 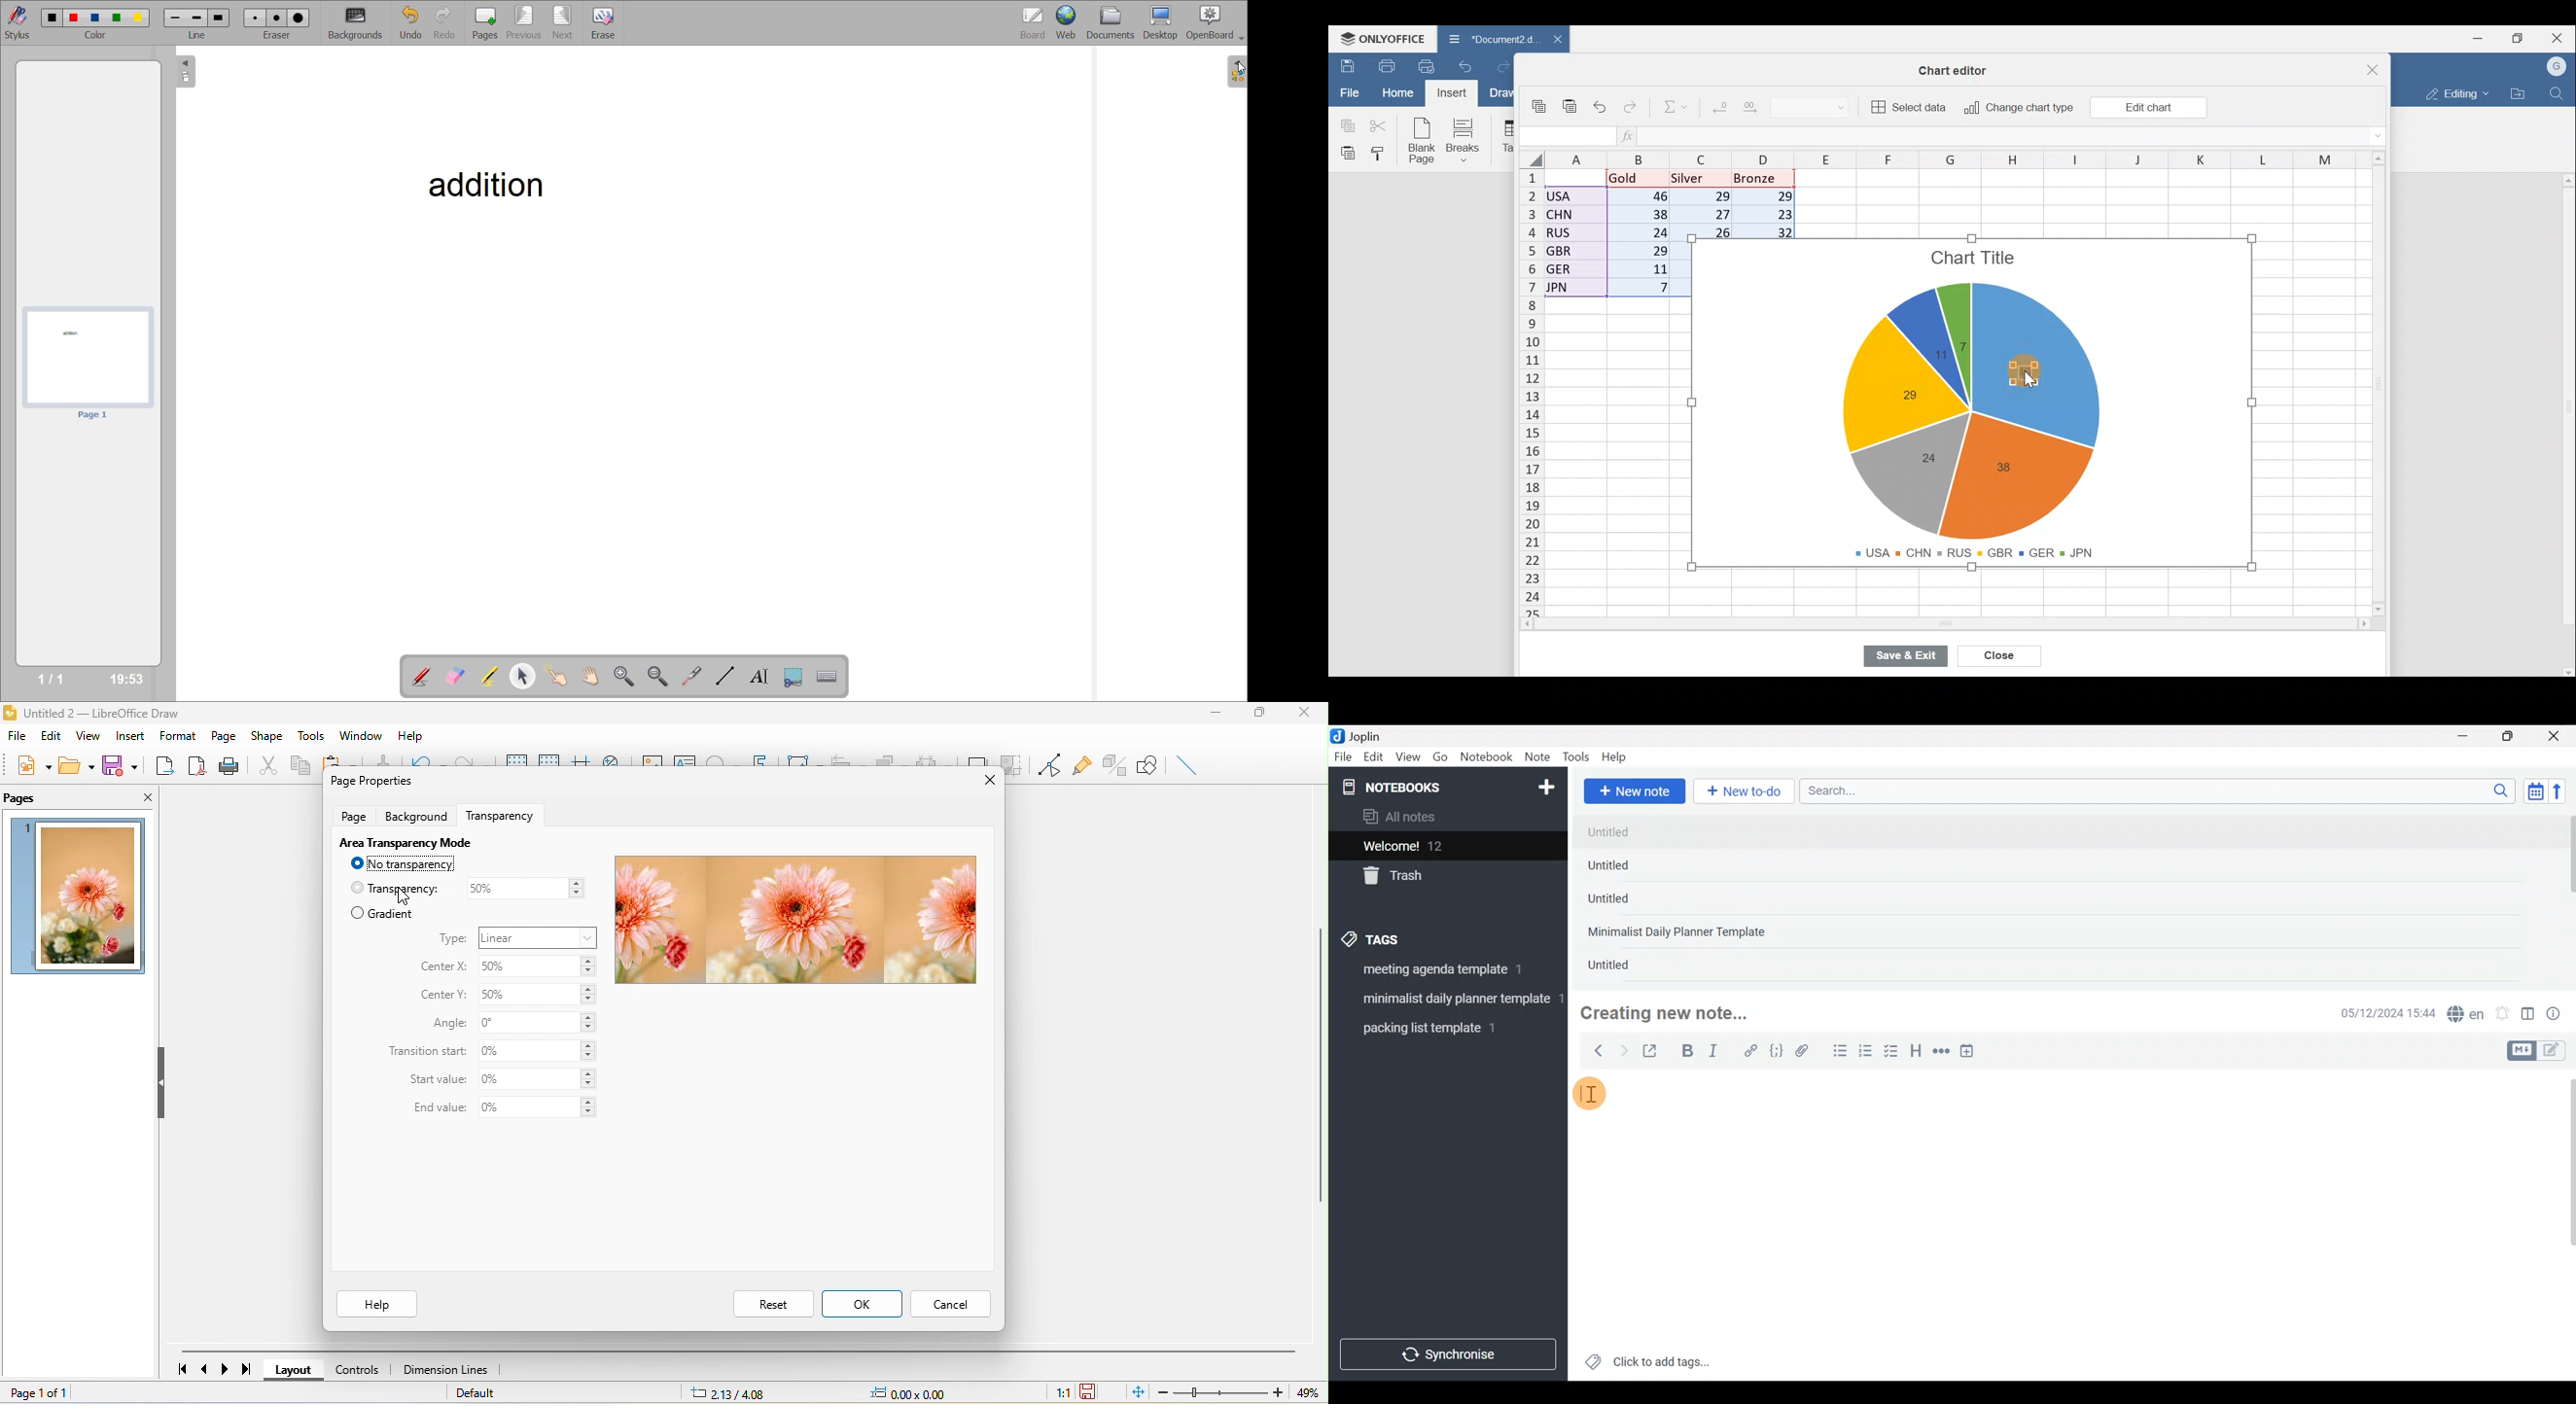 I want to click on Rows, so click(x=1532, y=385).